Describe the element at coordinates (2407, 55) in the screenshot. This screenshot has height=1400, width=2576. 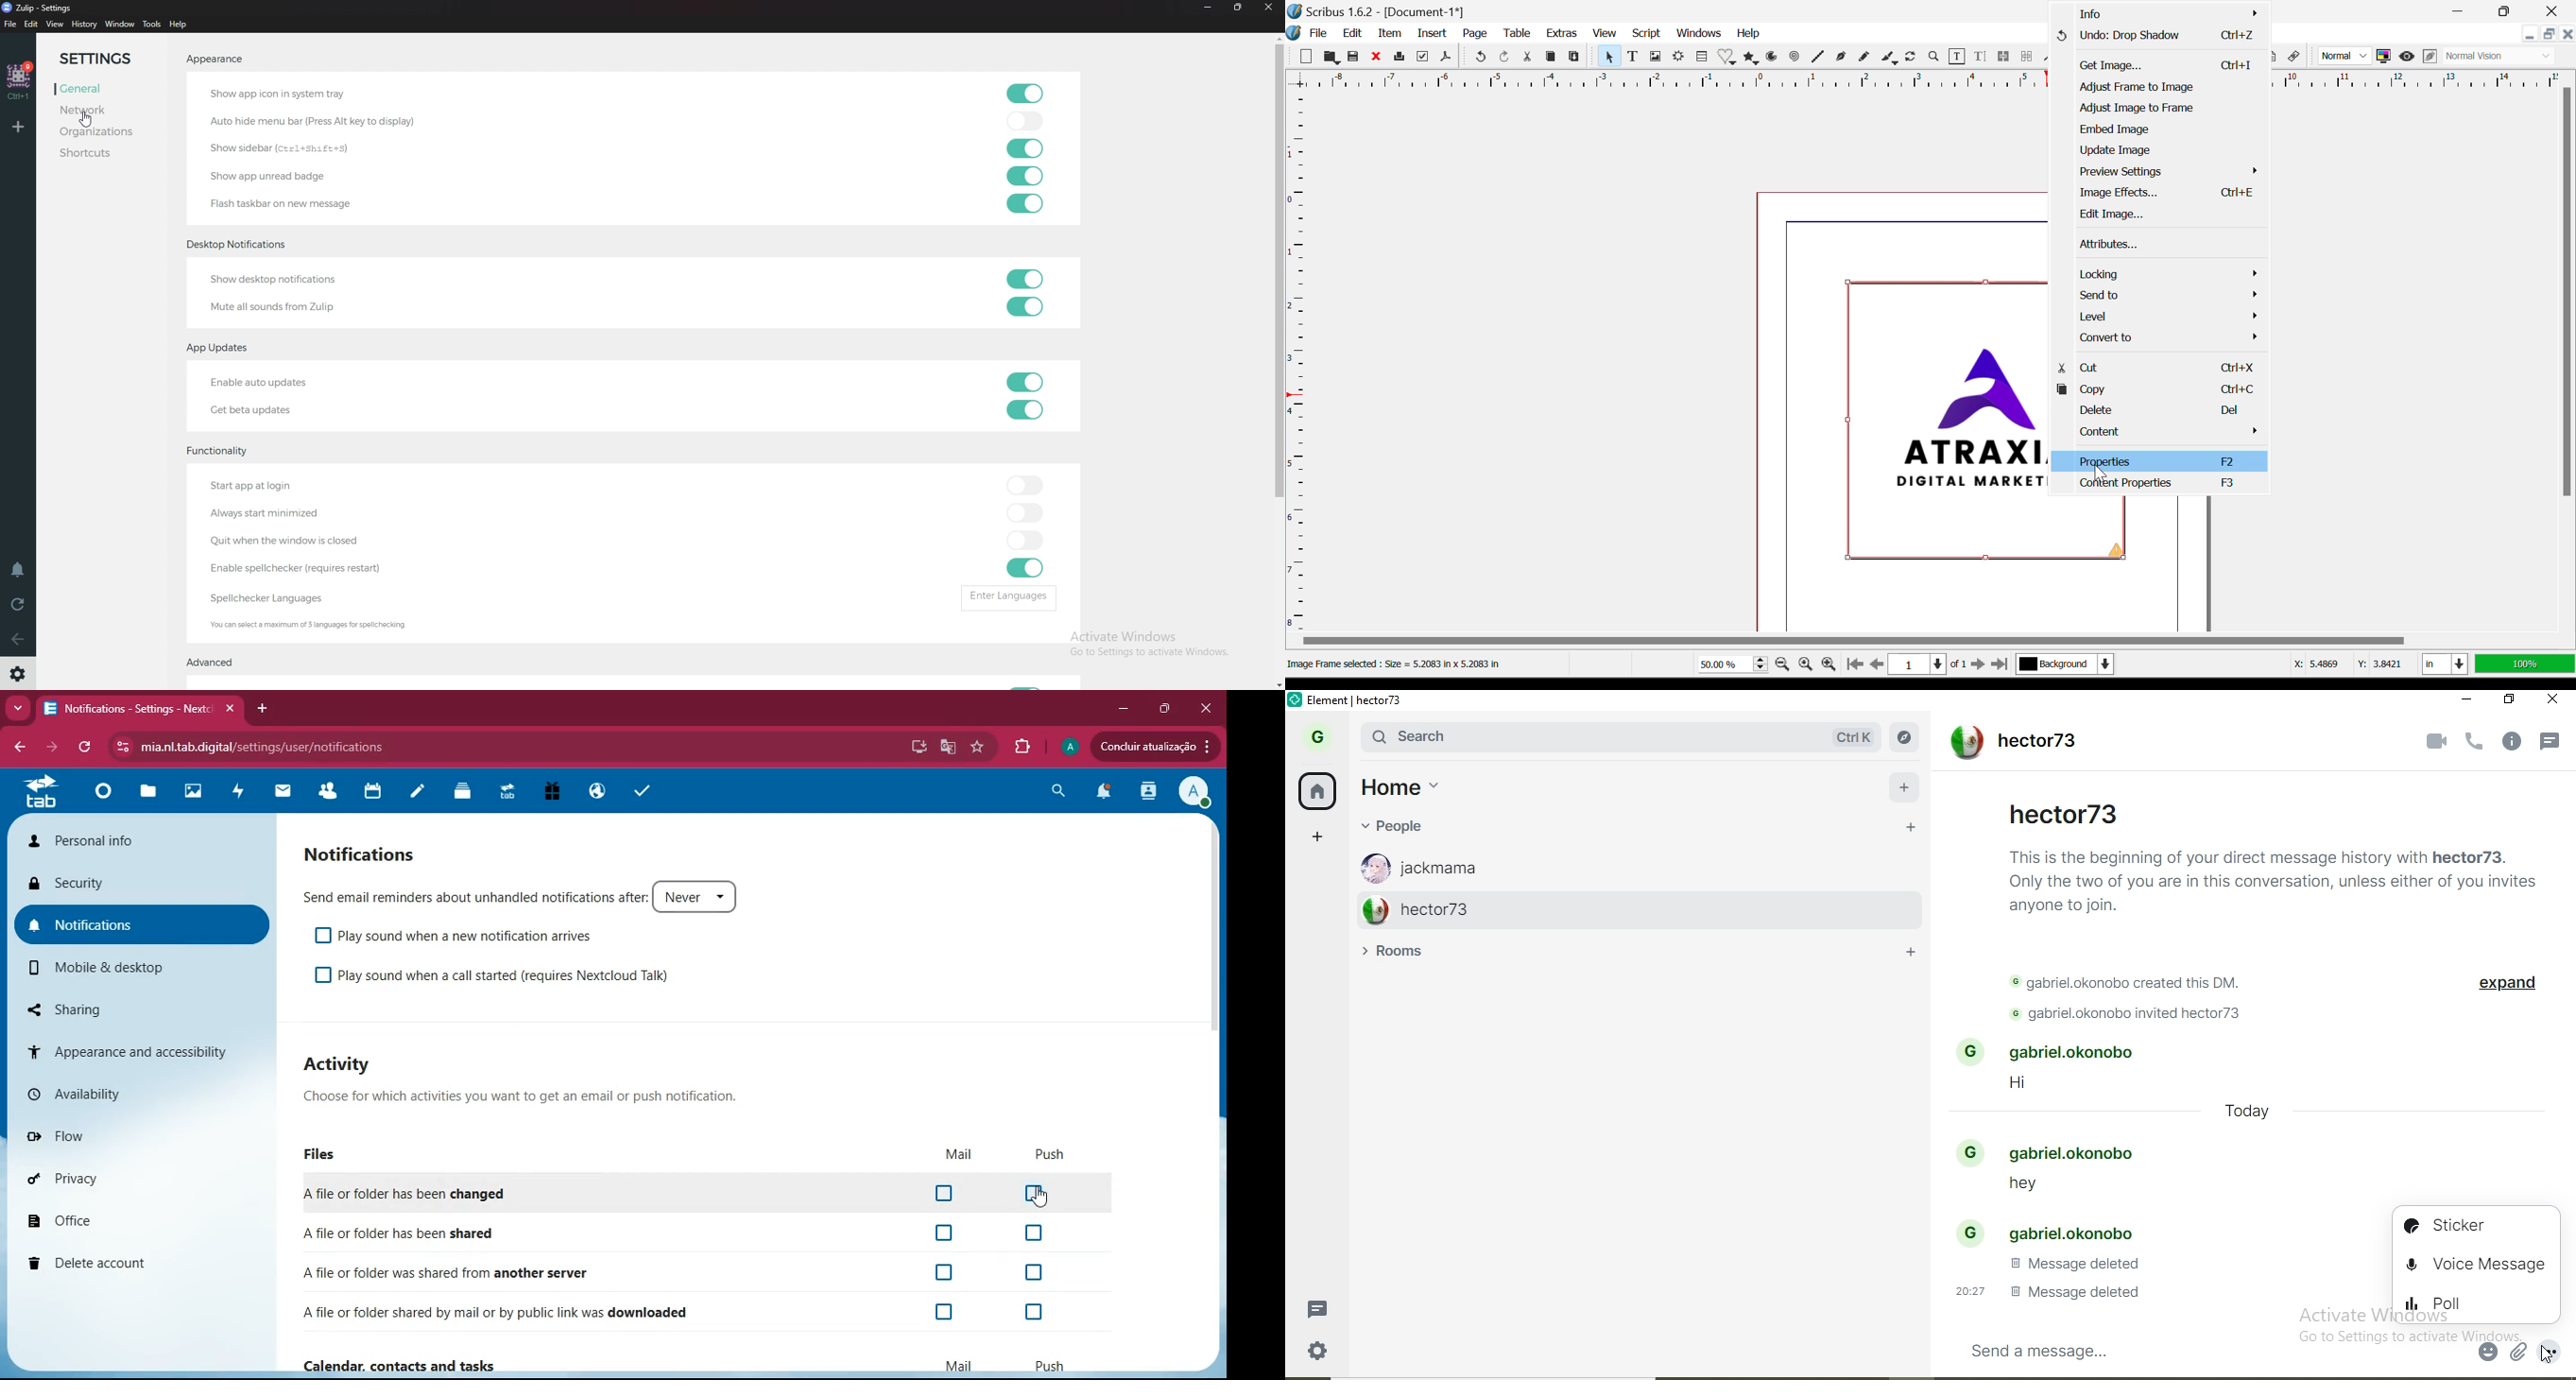
I see `Preview` at that location.